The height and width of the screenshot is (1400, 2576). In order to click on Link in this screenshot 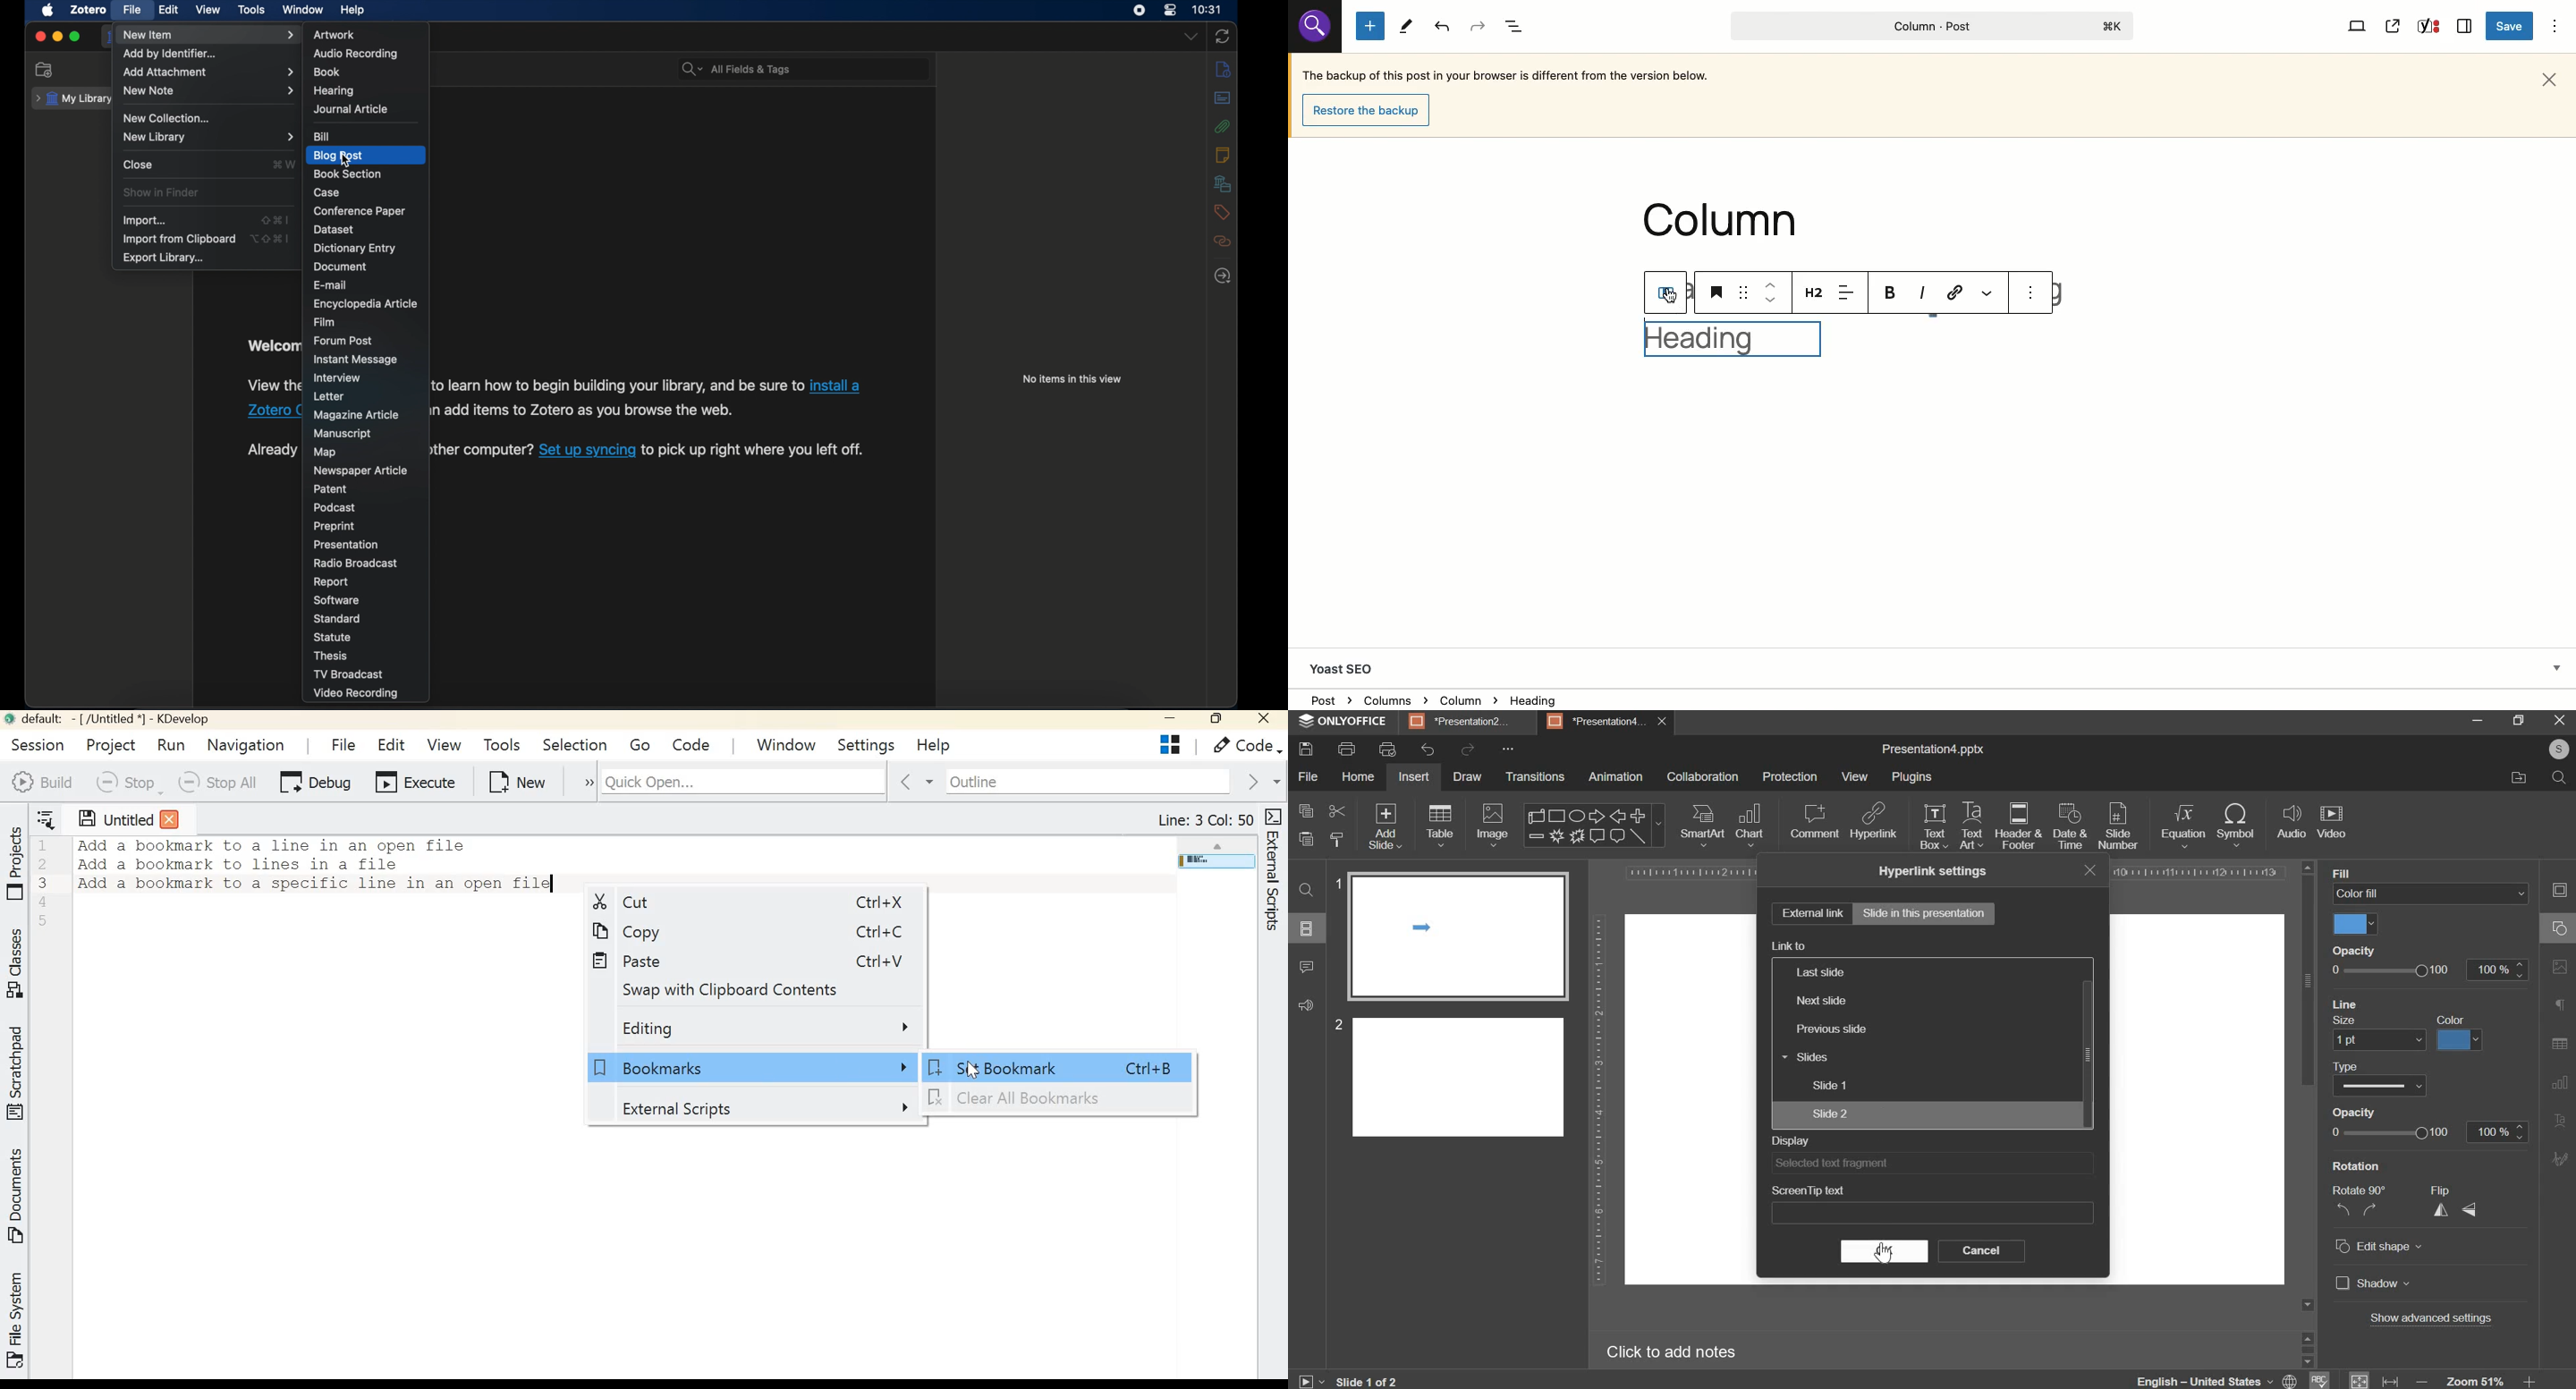, I will do `click(1956, 292)`.